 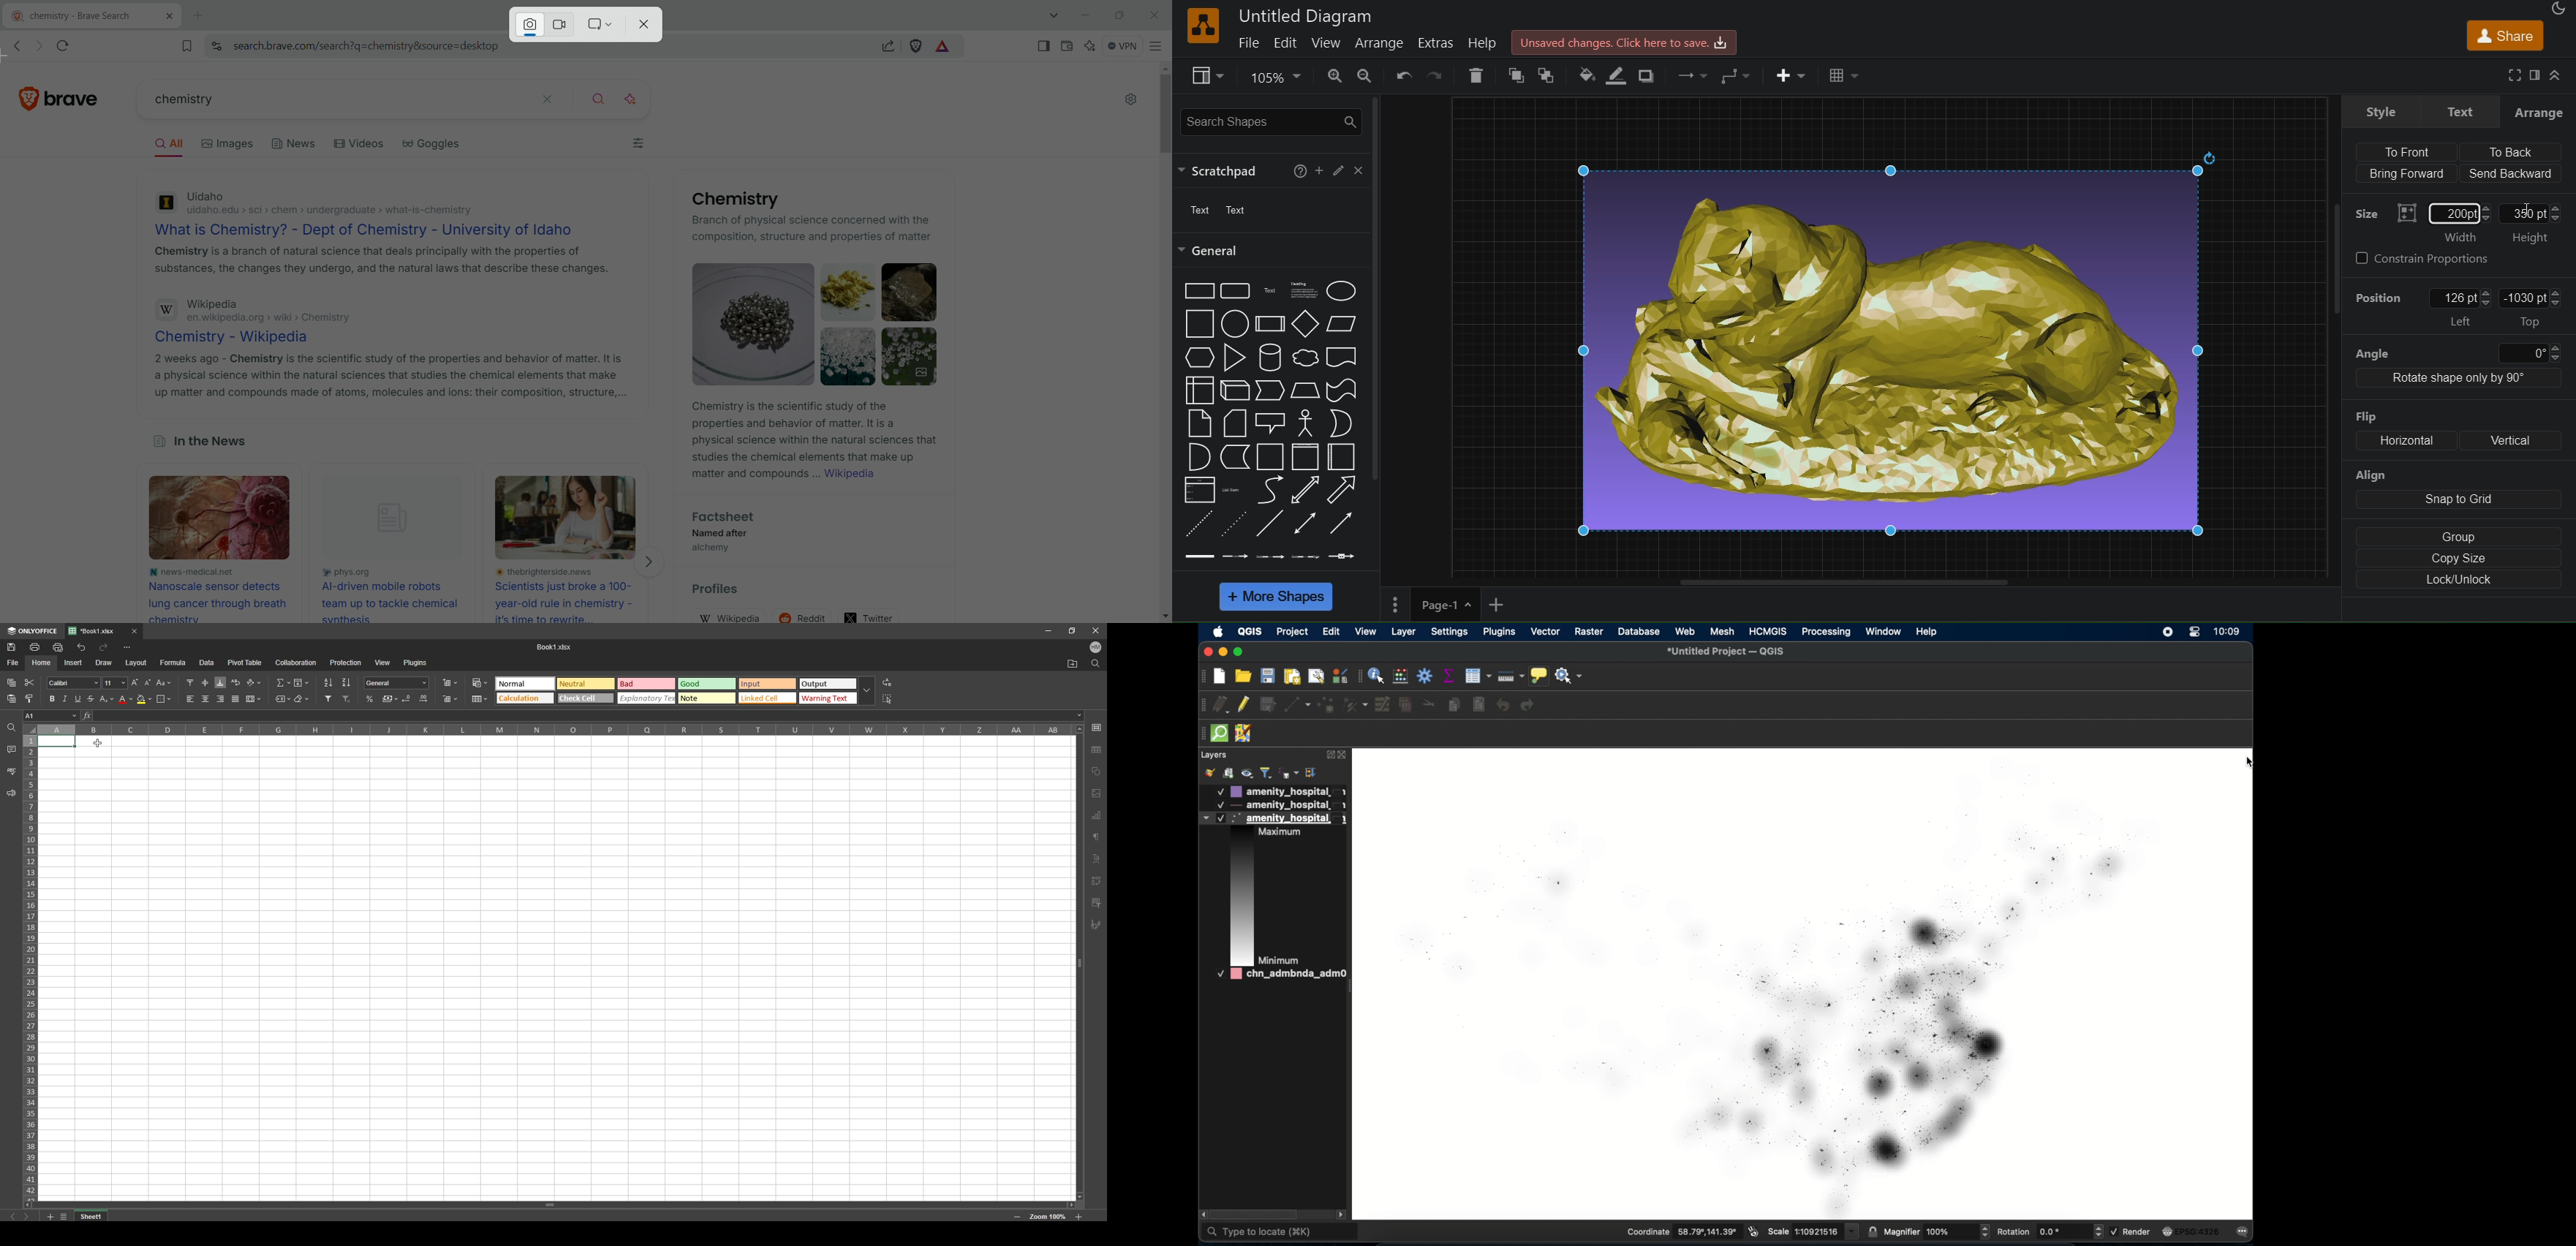 What do you see at coordinates (1207, 652) in the screenshot?
I see `close` at bounding box center [1207, 652].